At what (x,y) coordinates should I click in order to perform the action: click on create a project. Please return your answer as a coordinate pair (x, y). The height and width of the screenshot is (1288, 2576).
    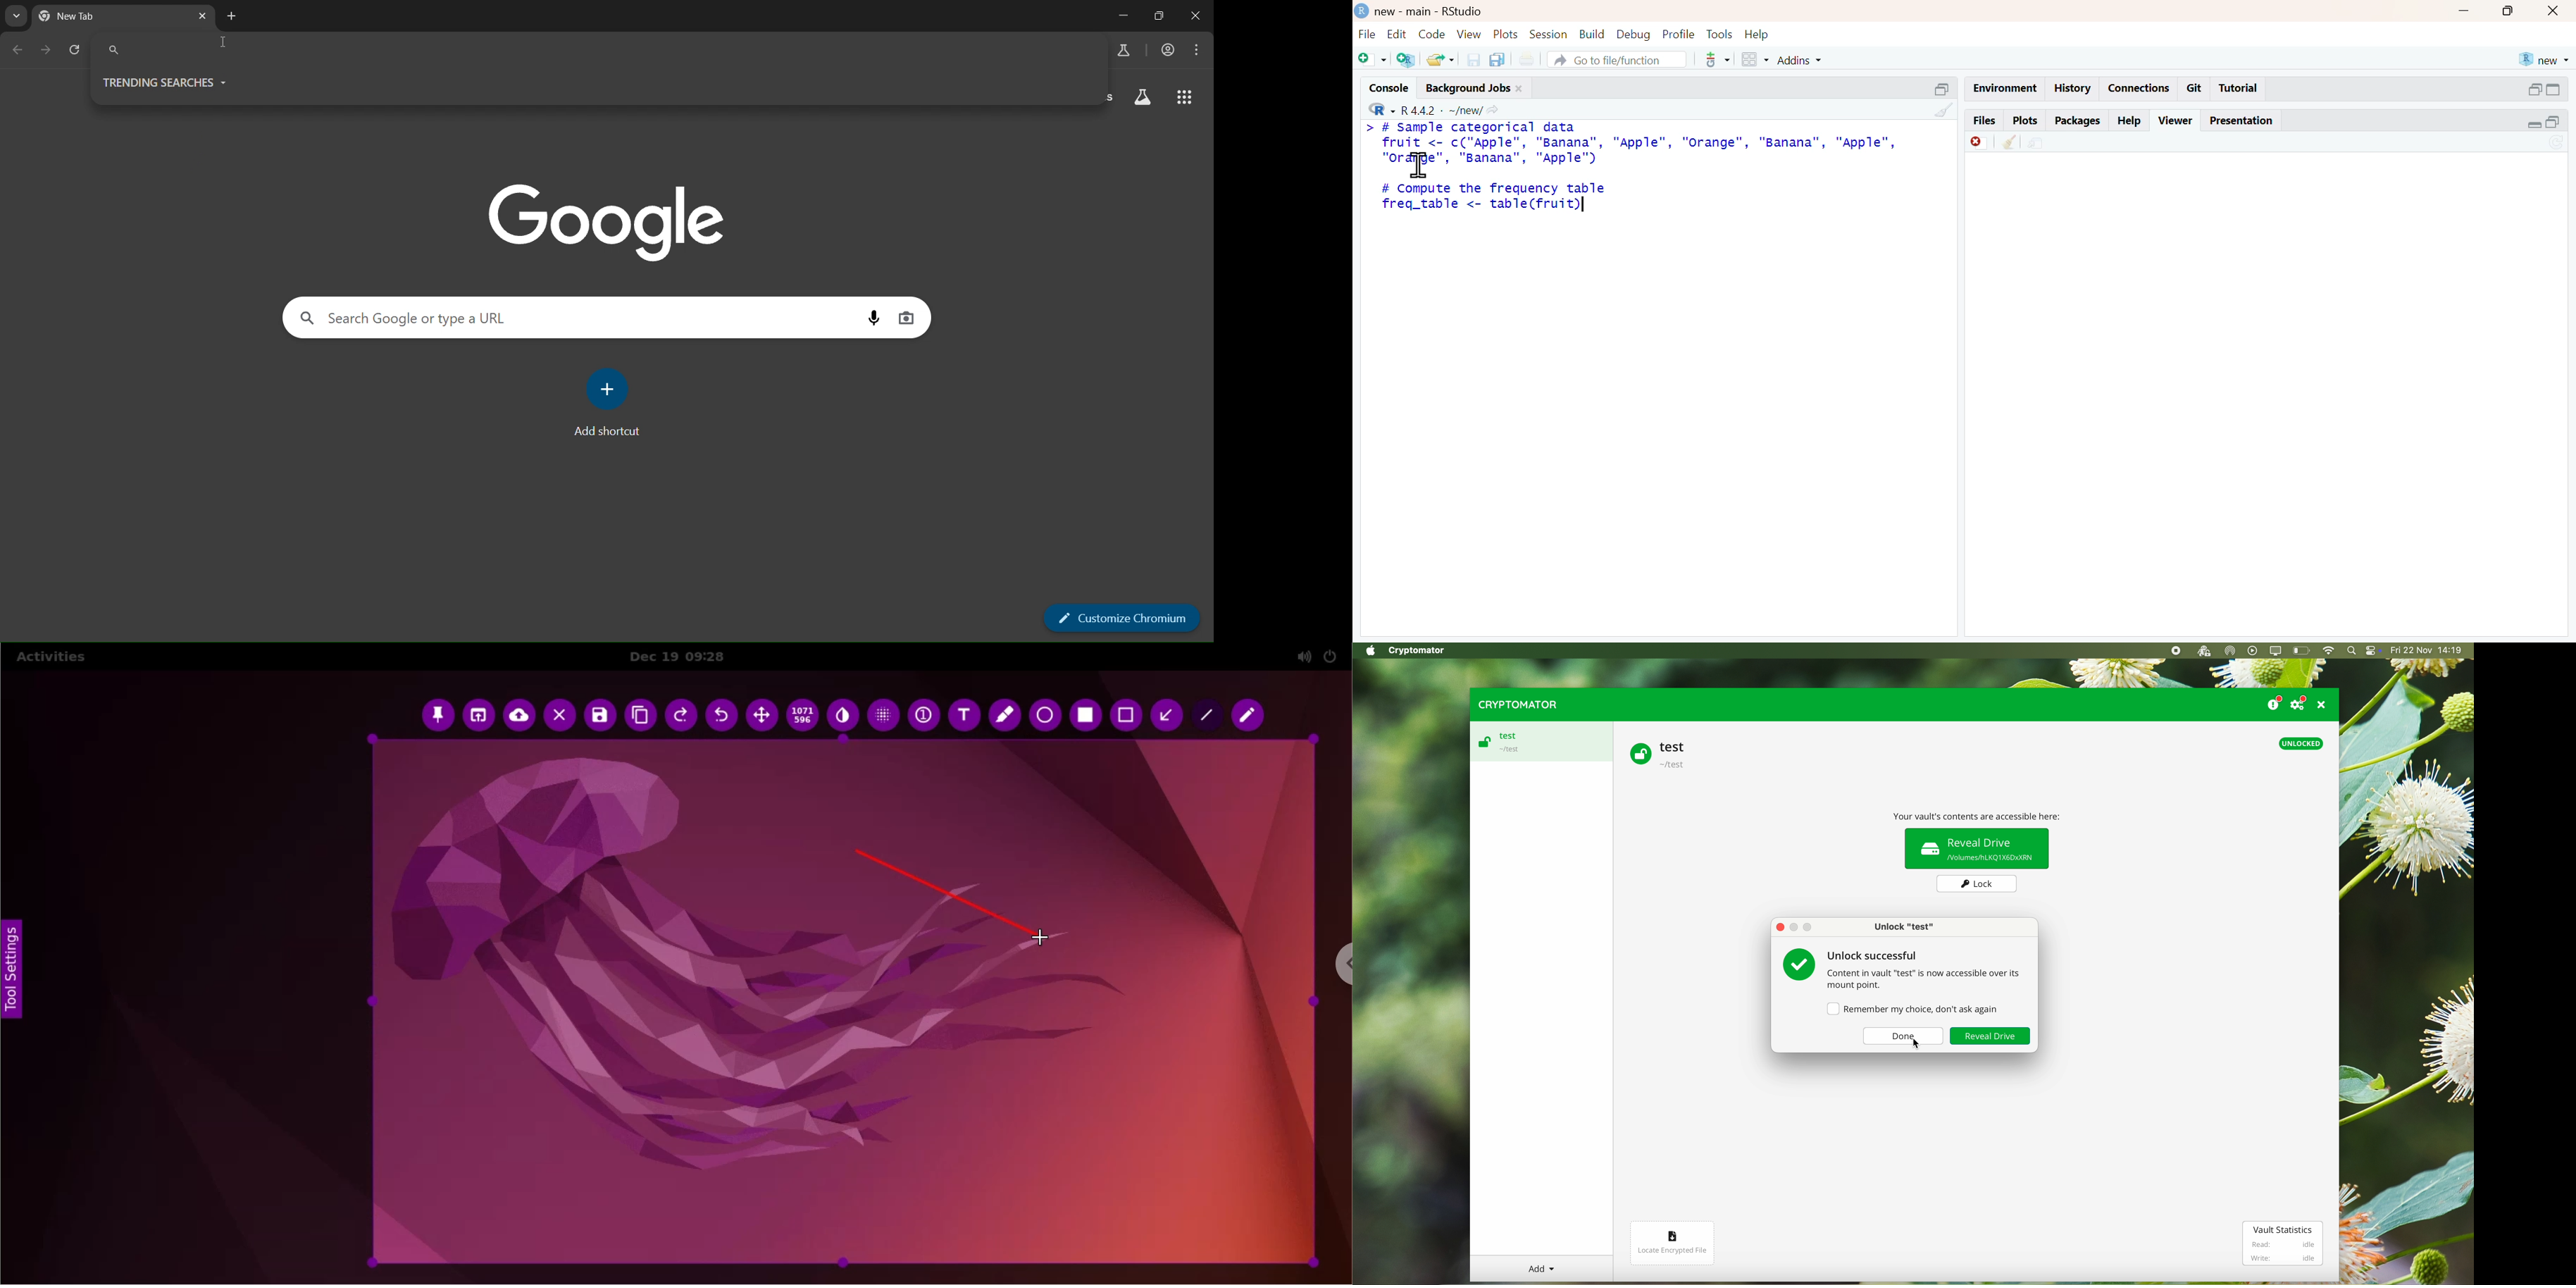
    Looking at the image, I should click on (1408, 60).